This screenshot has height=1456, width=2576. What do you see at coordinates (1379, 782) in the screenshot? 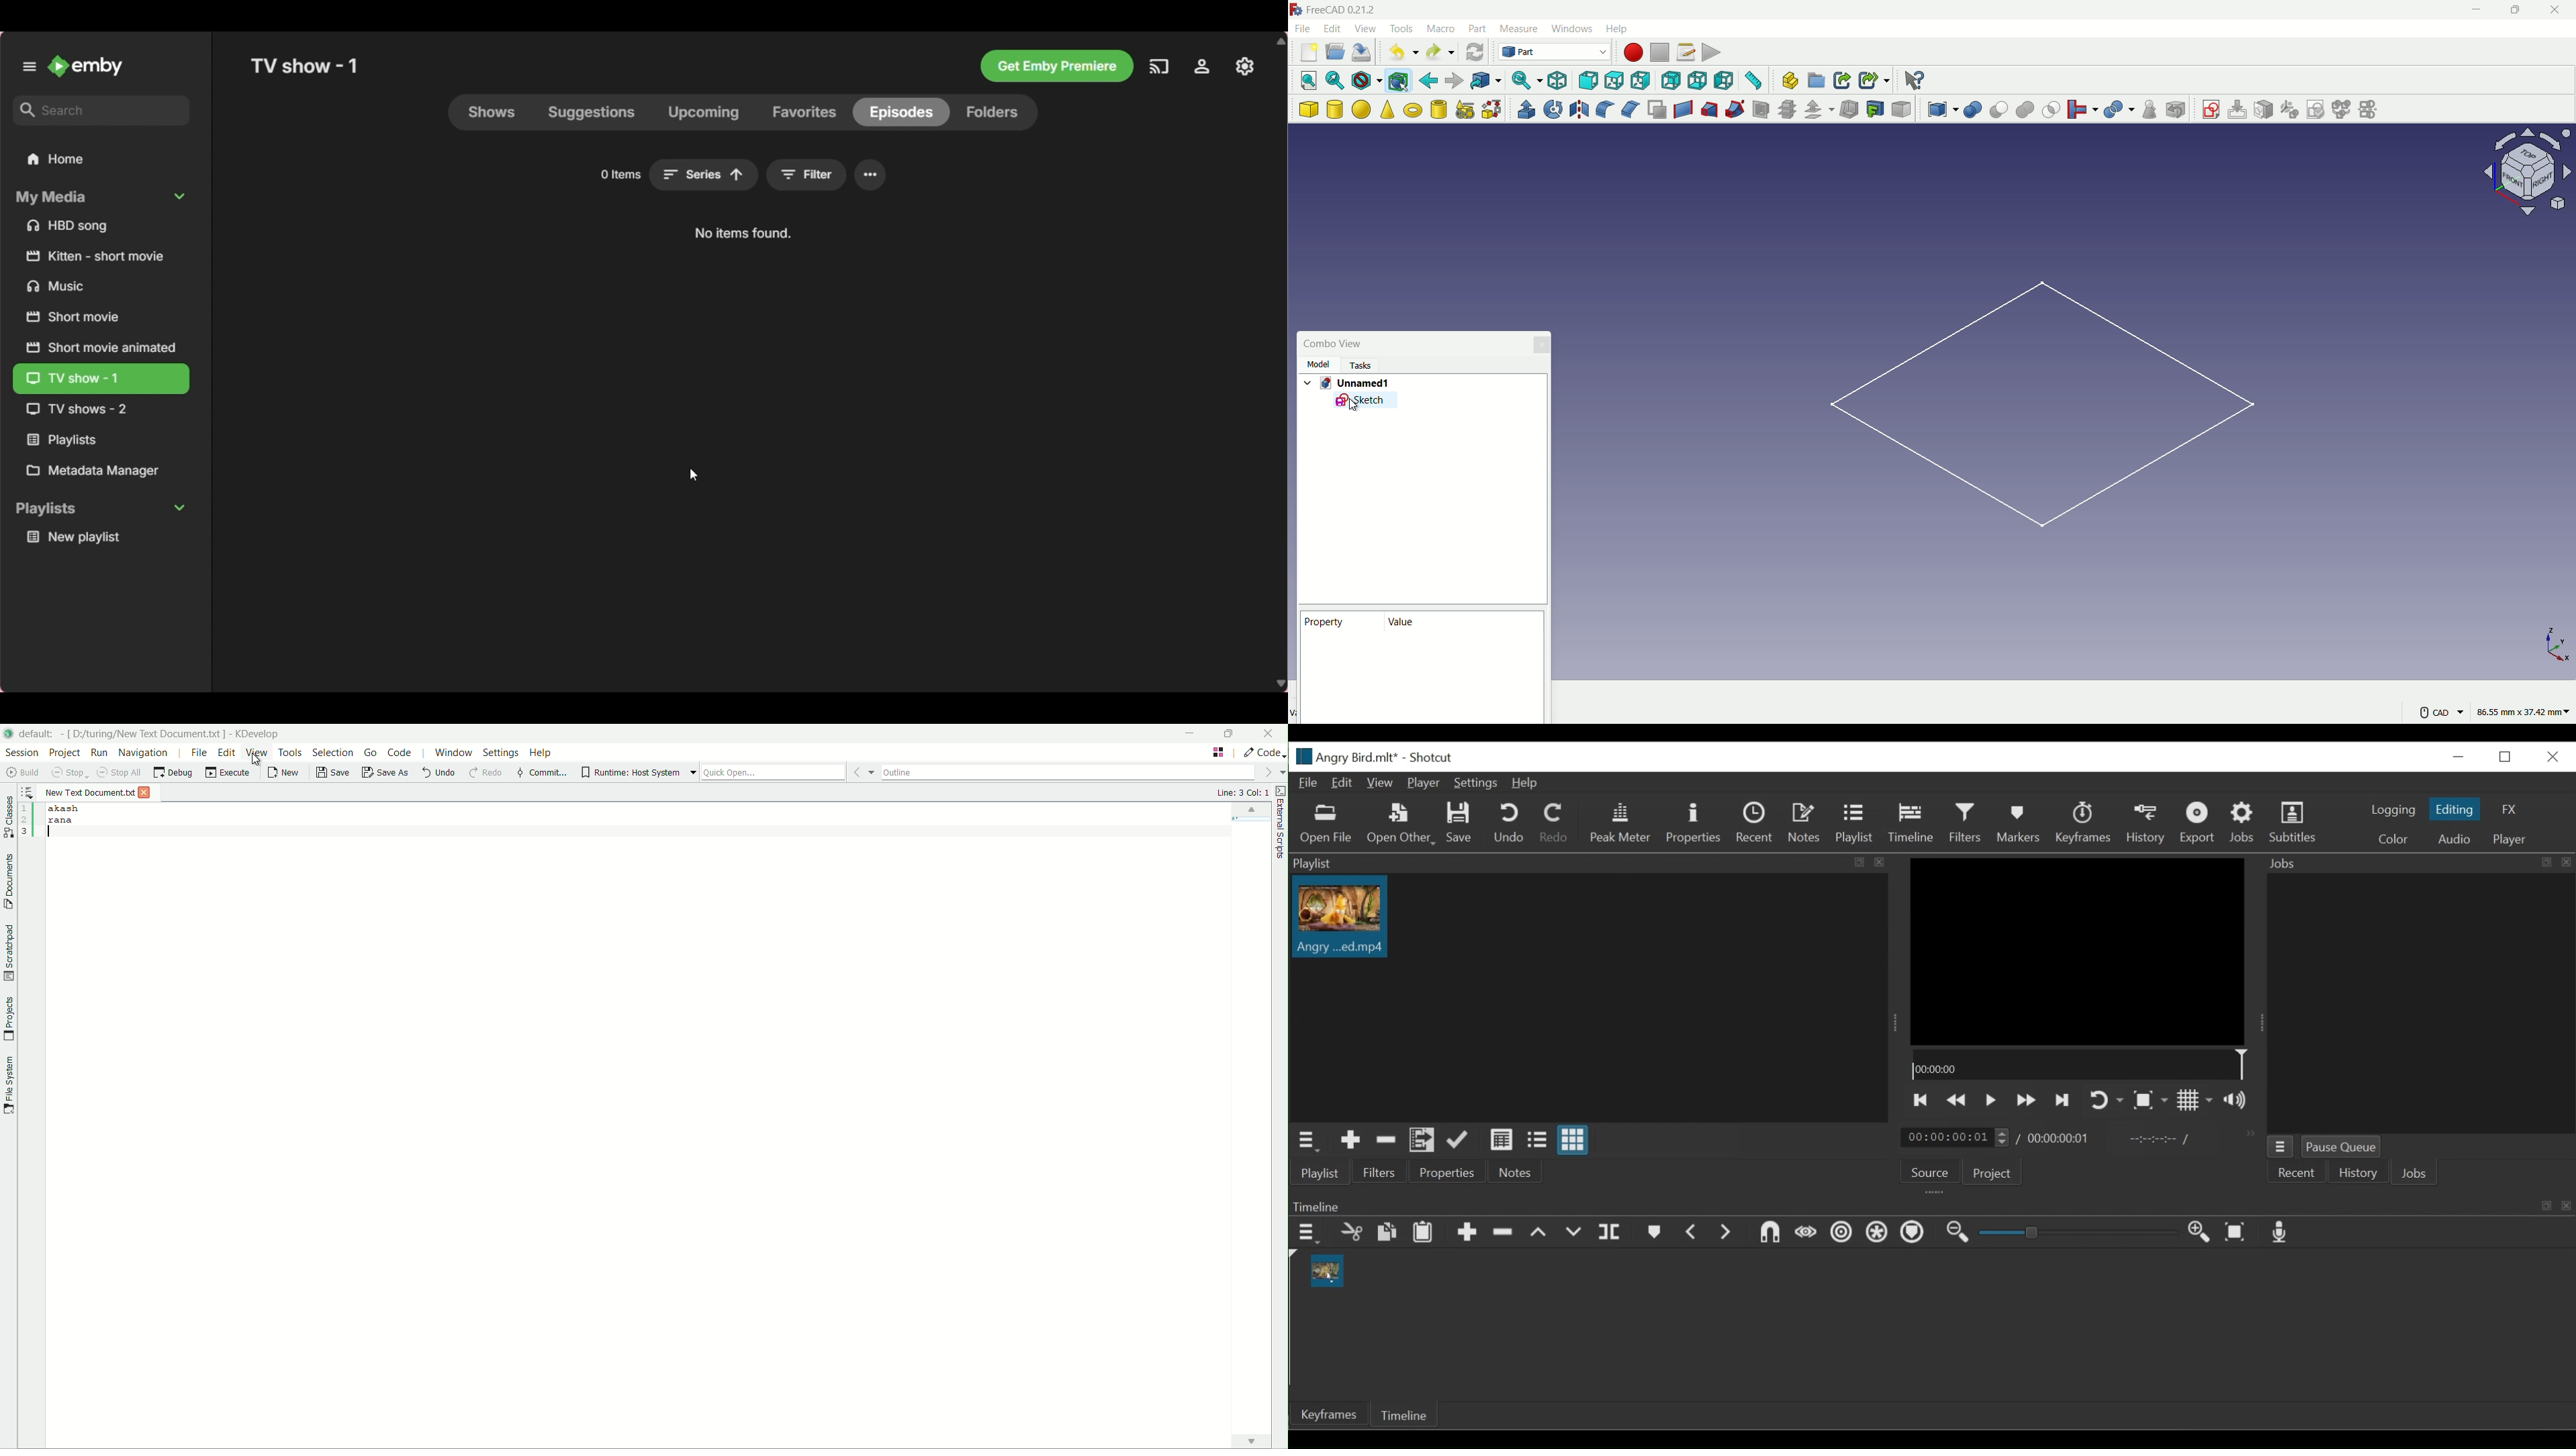
I see `View` at bounding box center [1379, 782].